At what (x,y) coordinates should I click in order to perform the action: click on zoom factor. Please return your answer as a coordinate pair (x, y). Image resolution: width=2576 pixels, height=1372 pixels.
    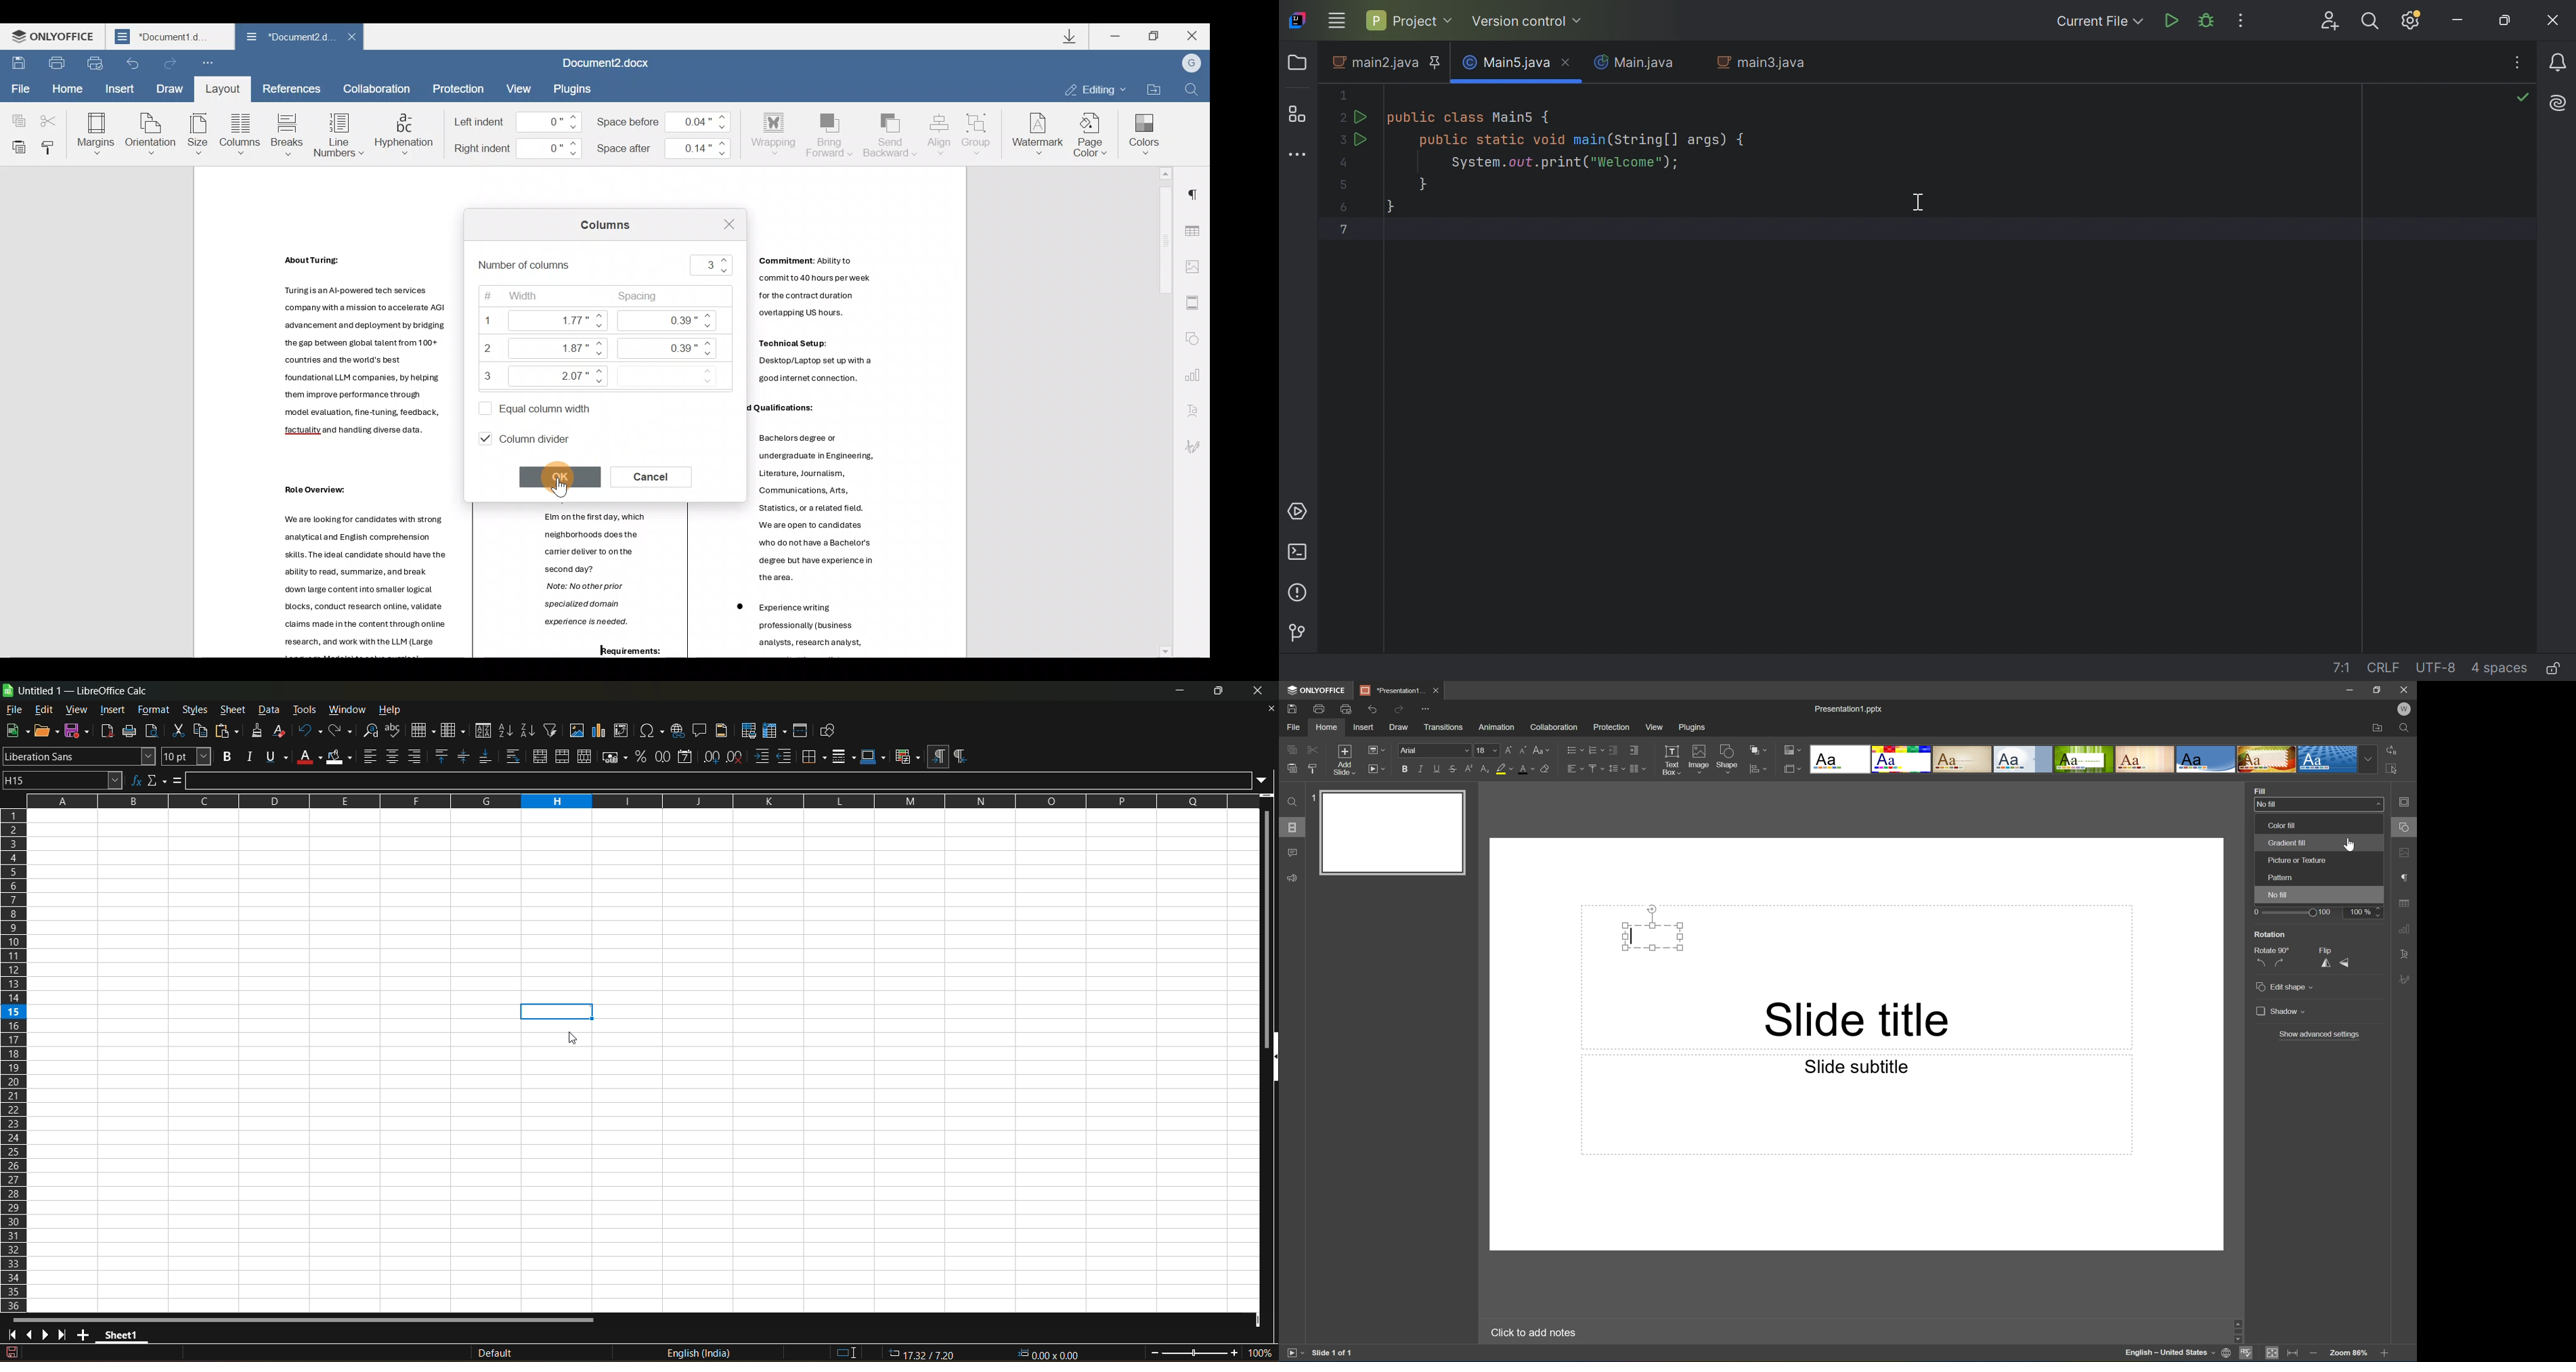
    Looking at the image, I should click on (1212, 1352).